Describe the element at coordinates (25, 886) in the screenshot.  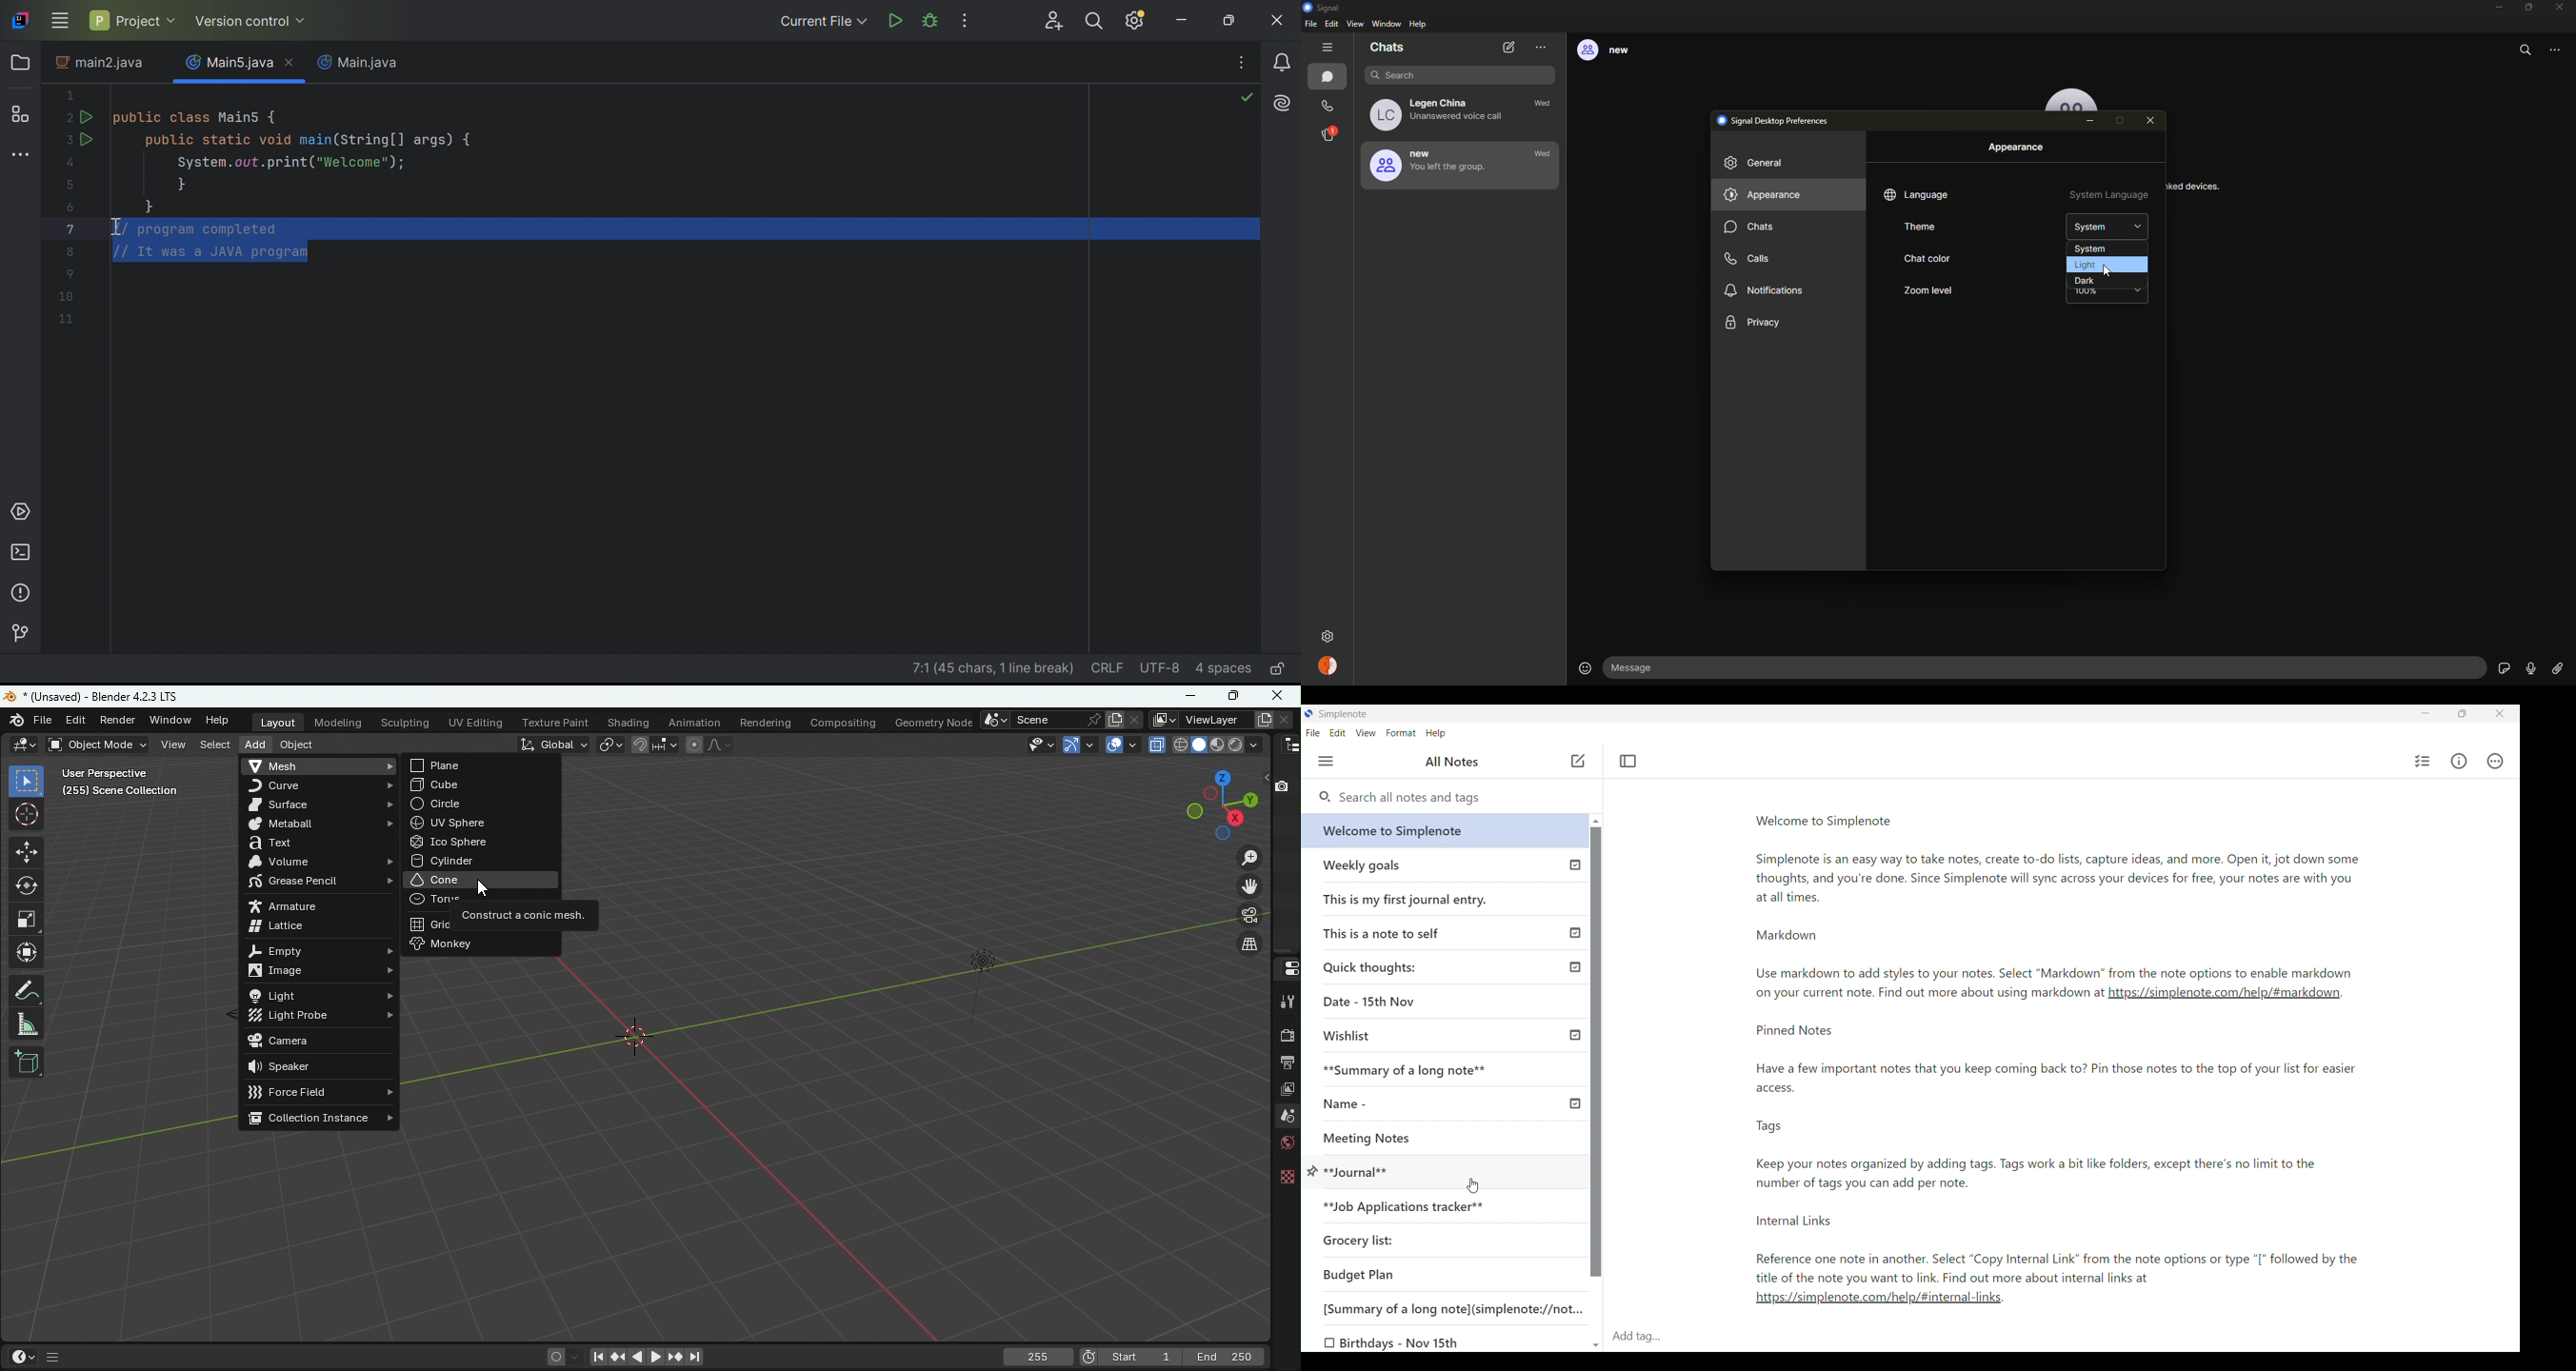
I see `Rotate` at that location.